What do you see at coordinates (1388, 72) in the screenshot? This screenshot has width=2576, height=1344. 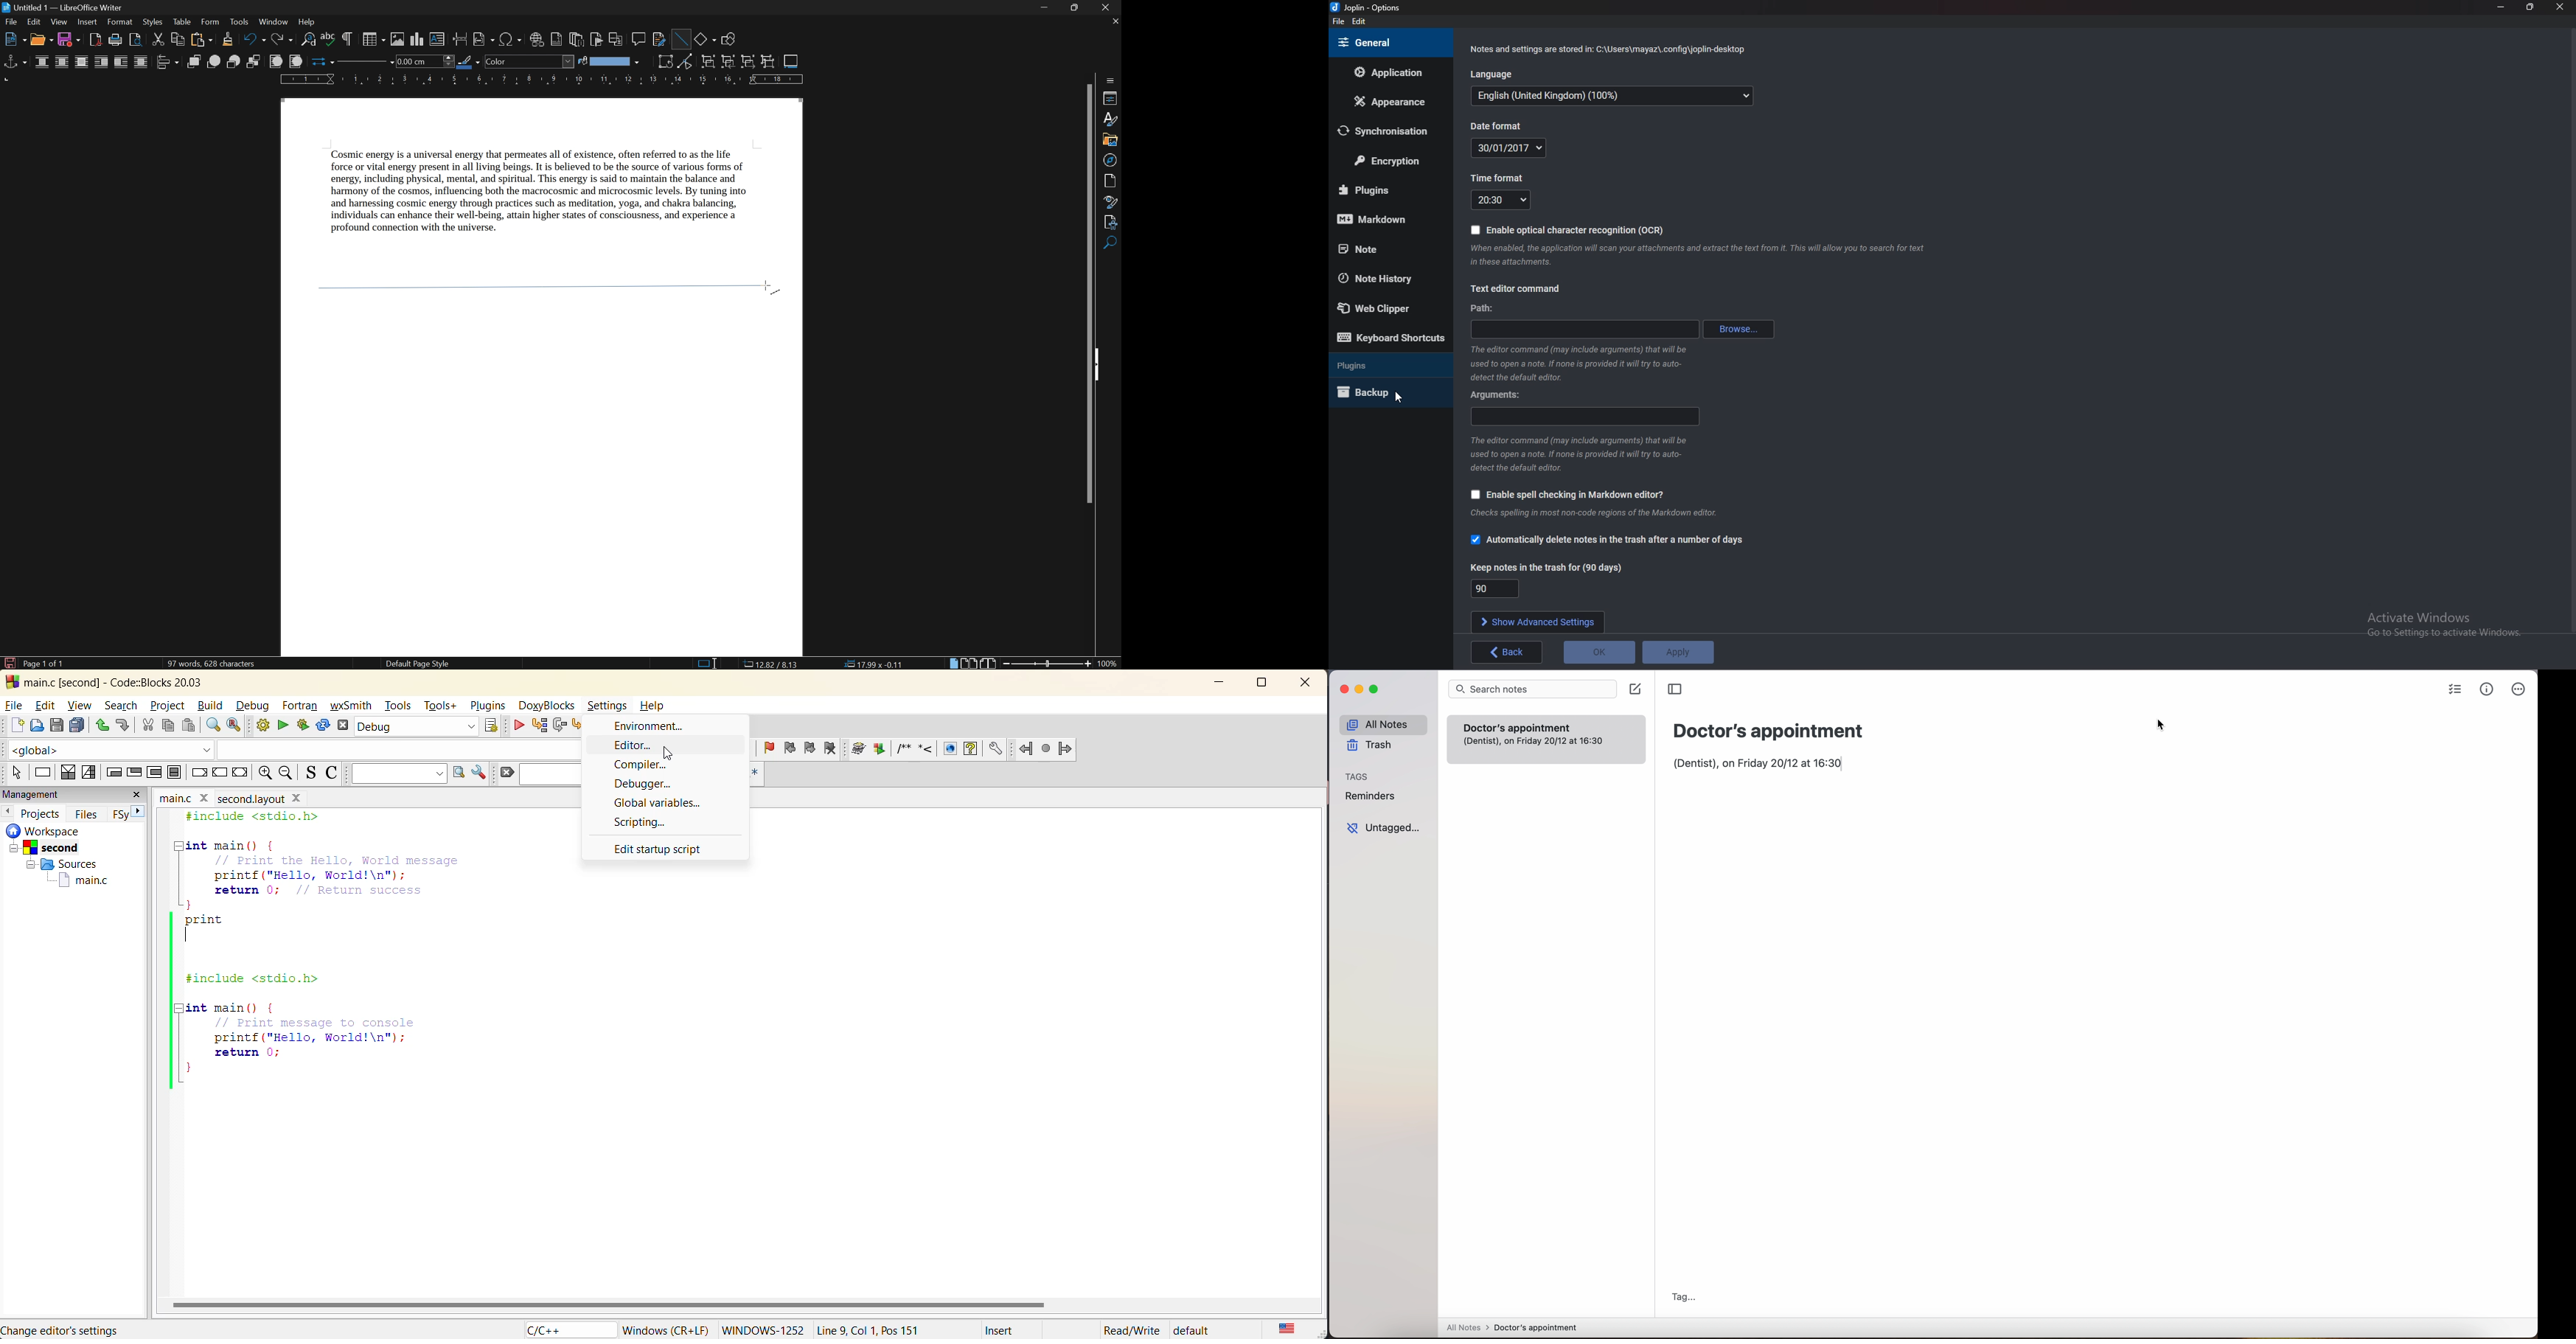 I see `Application` at bounding box center [1388, 72].